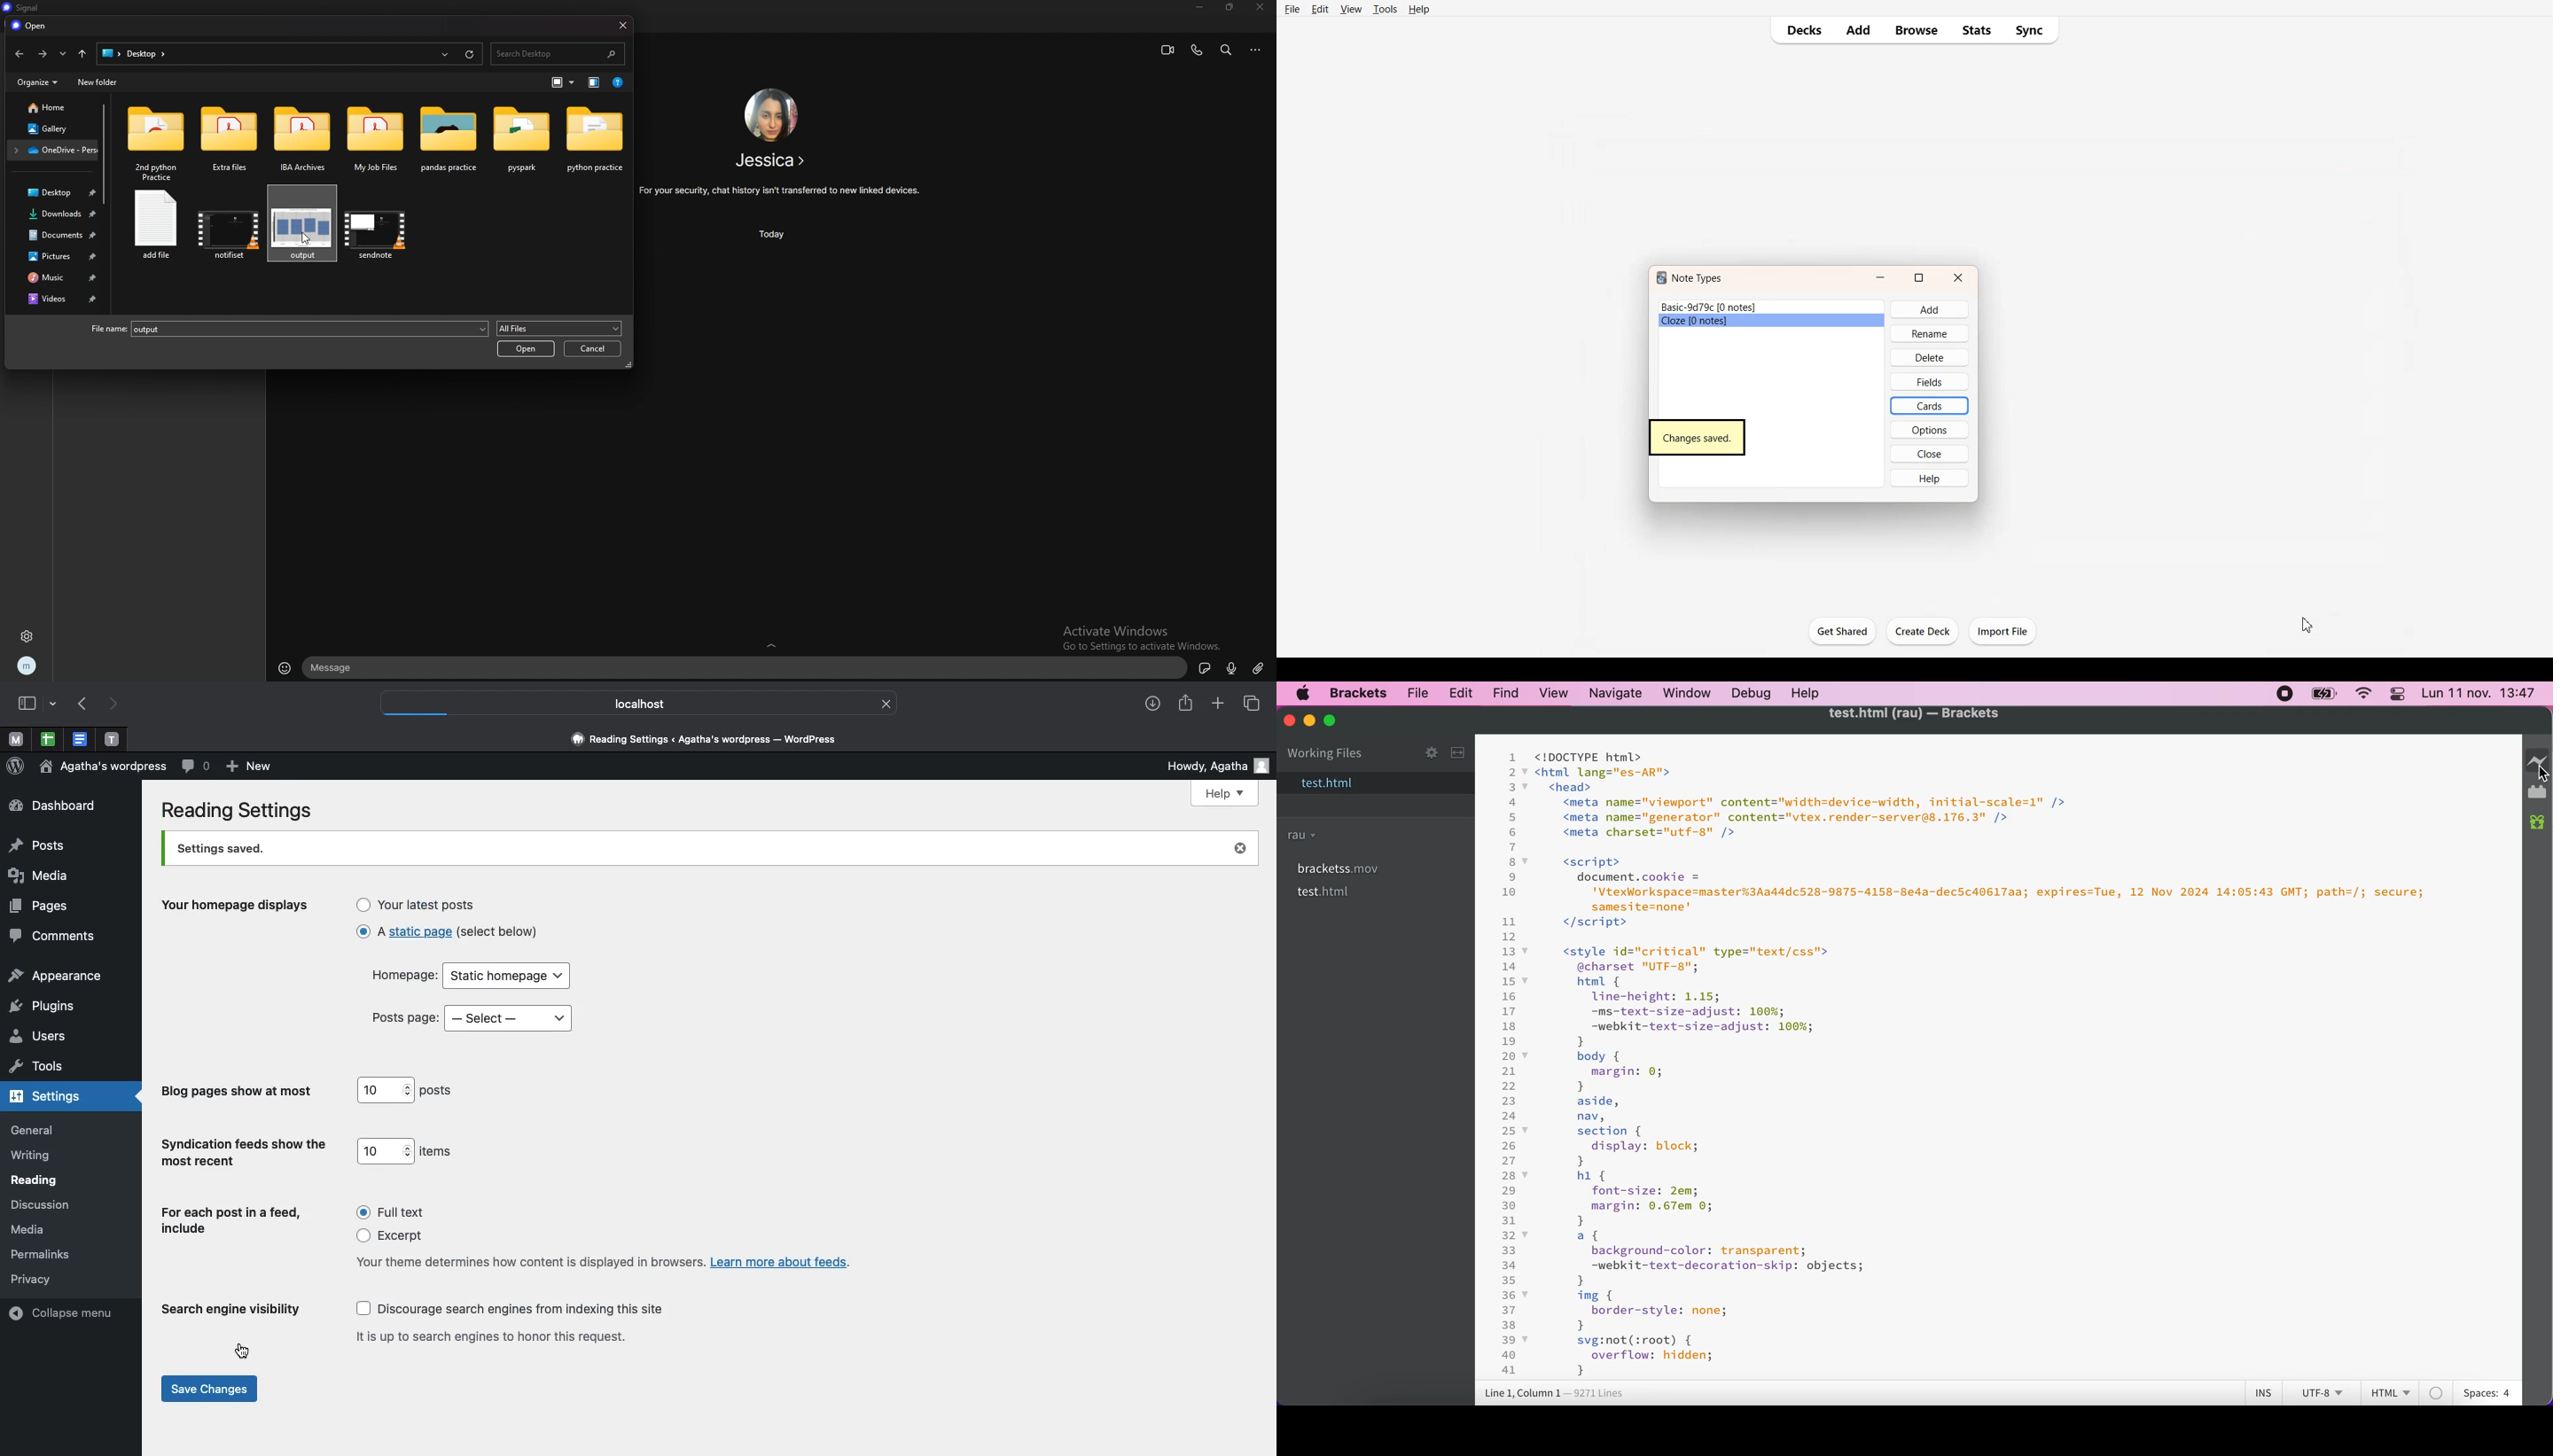 The height and width of the screenshot is (1456, 2576). I want to click on folder, so click(154, 142).